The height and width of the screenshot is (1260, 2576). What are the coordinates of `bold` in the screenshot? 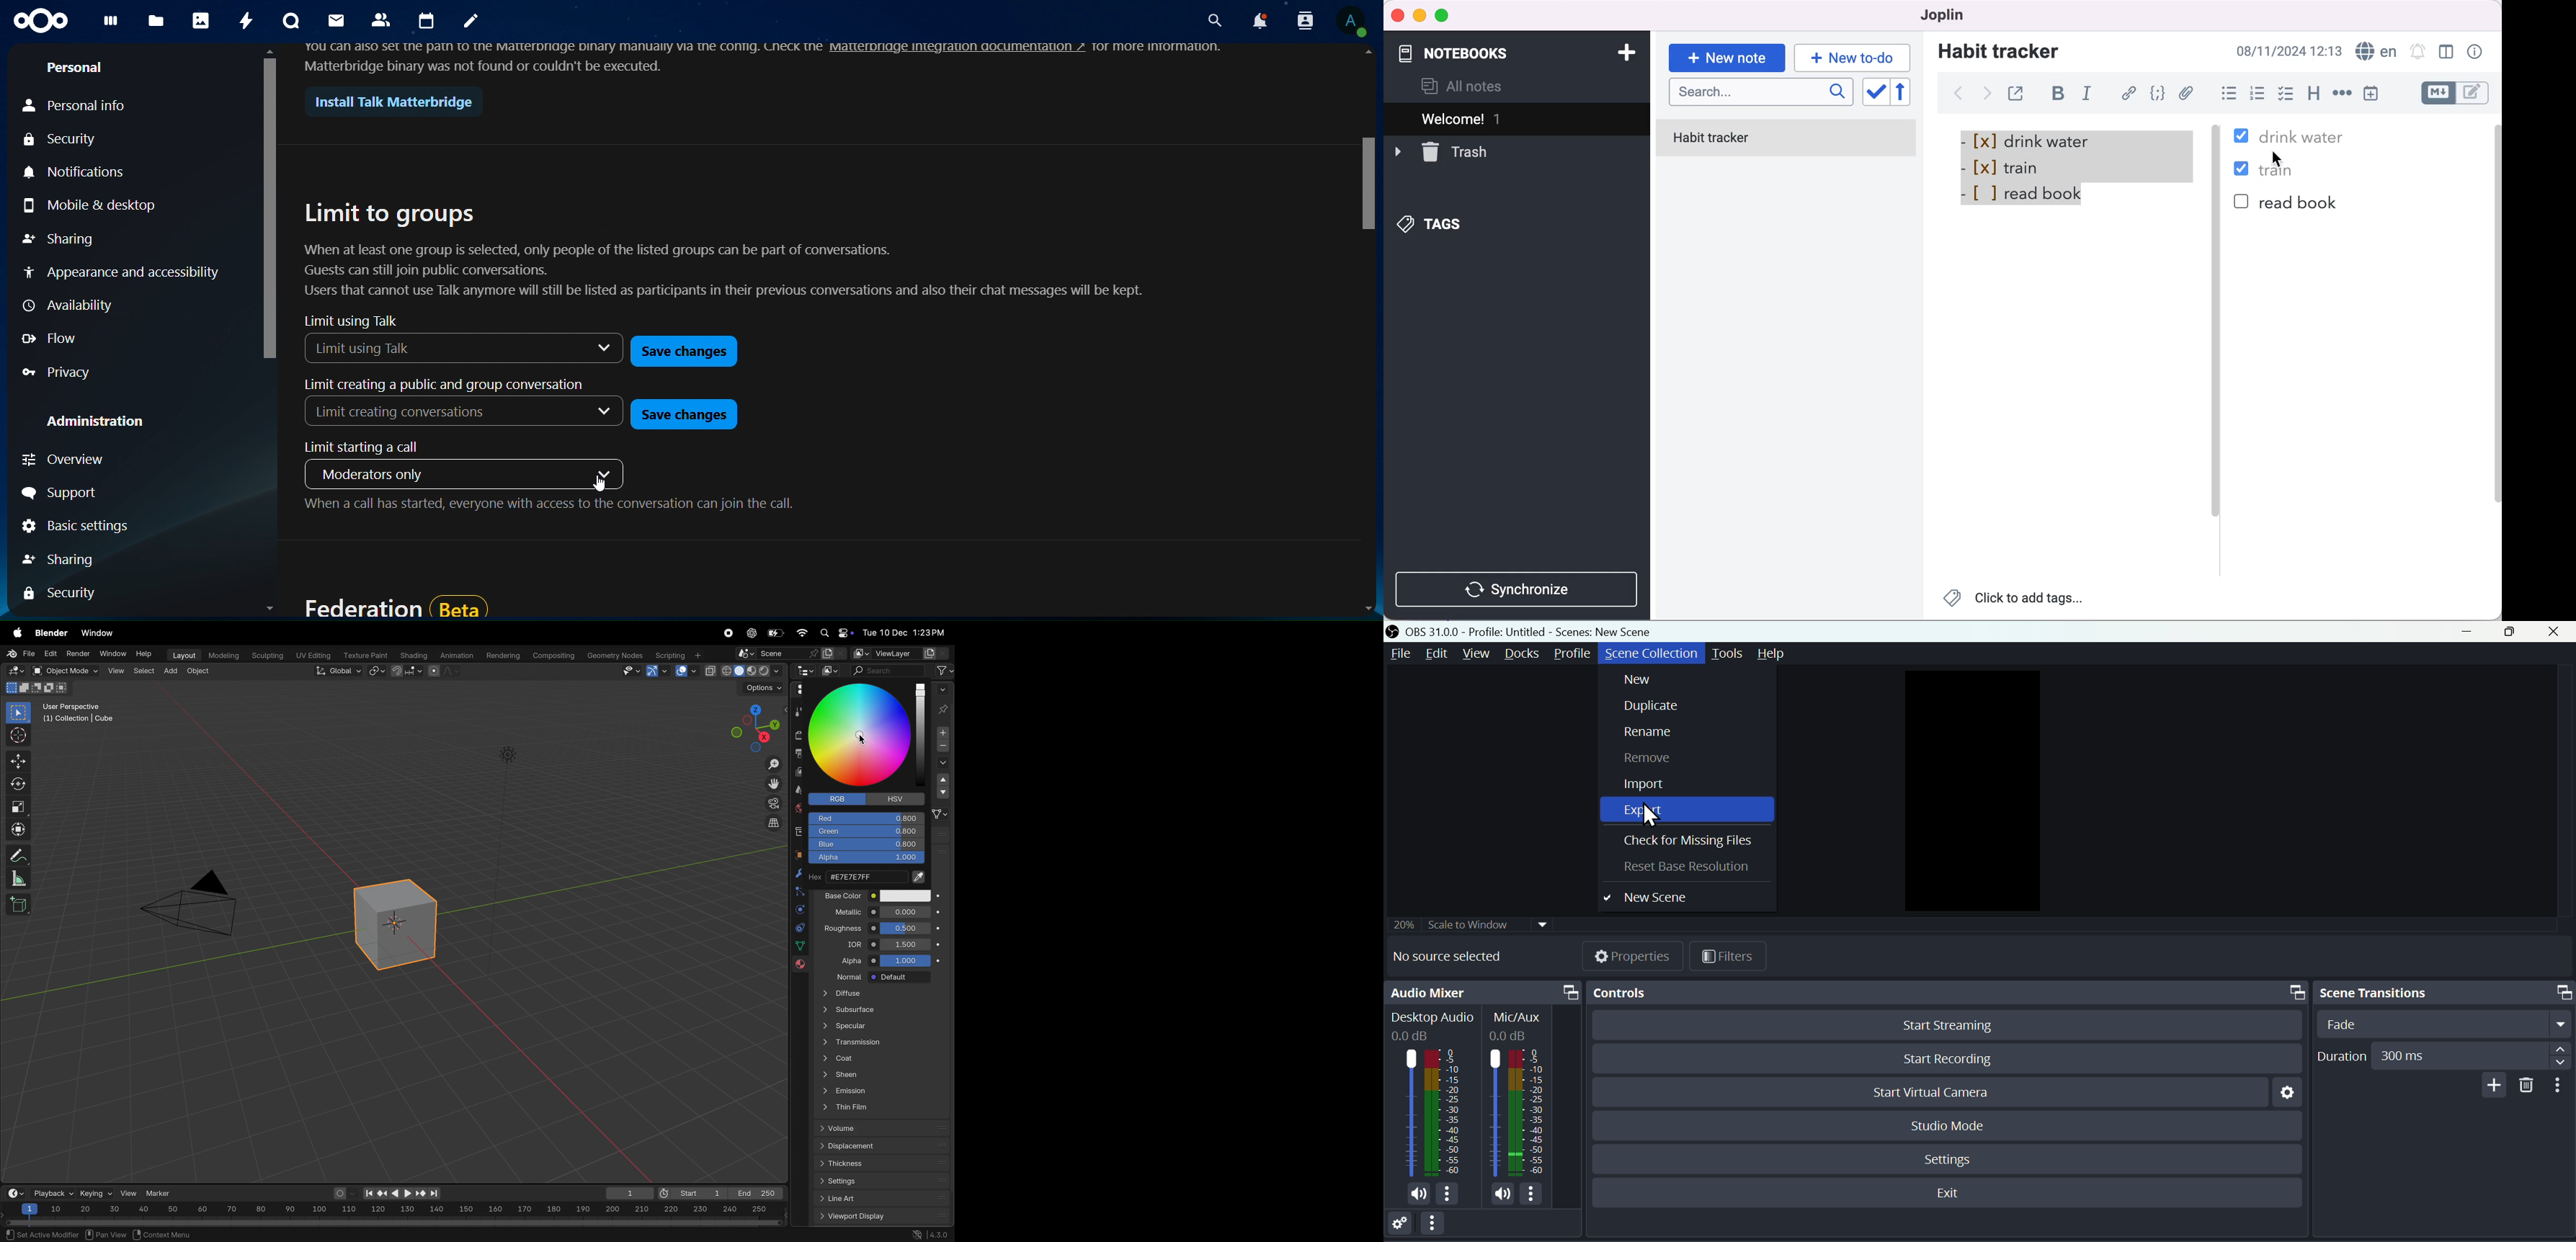 It's located at (2063, 95).